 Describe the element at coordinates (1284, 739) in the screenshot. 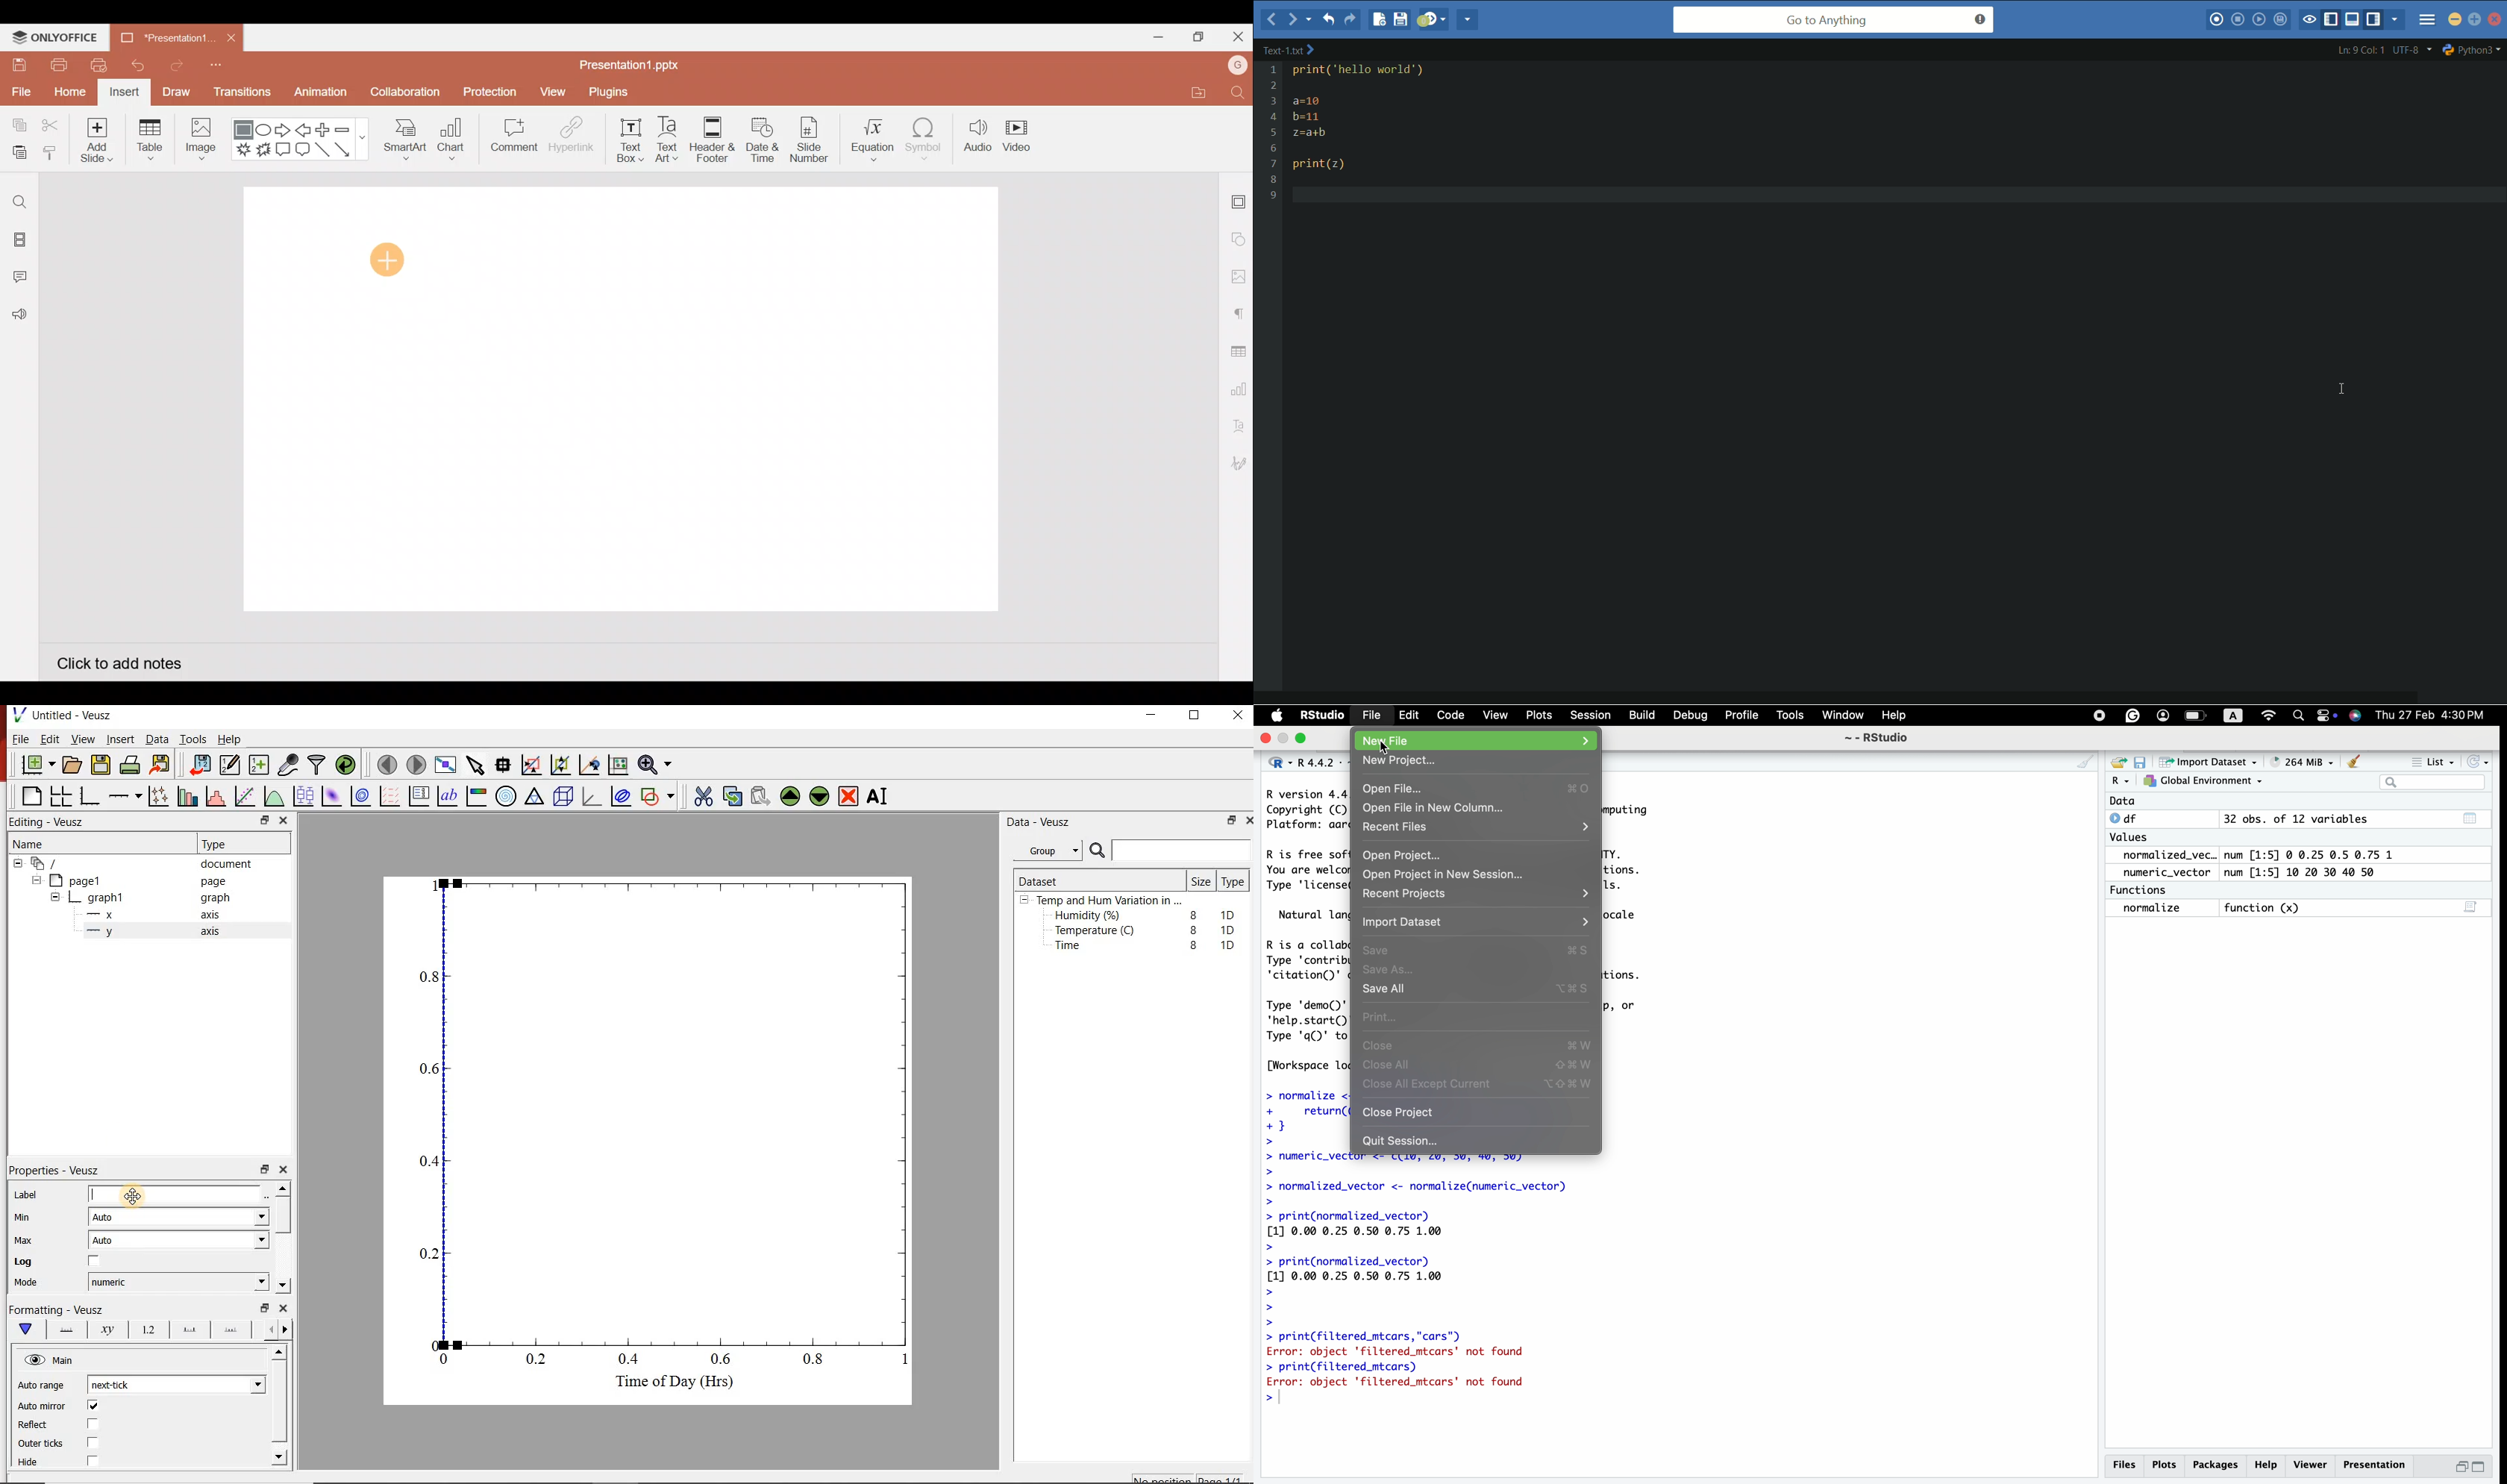

I see `minimize` at that location.